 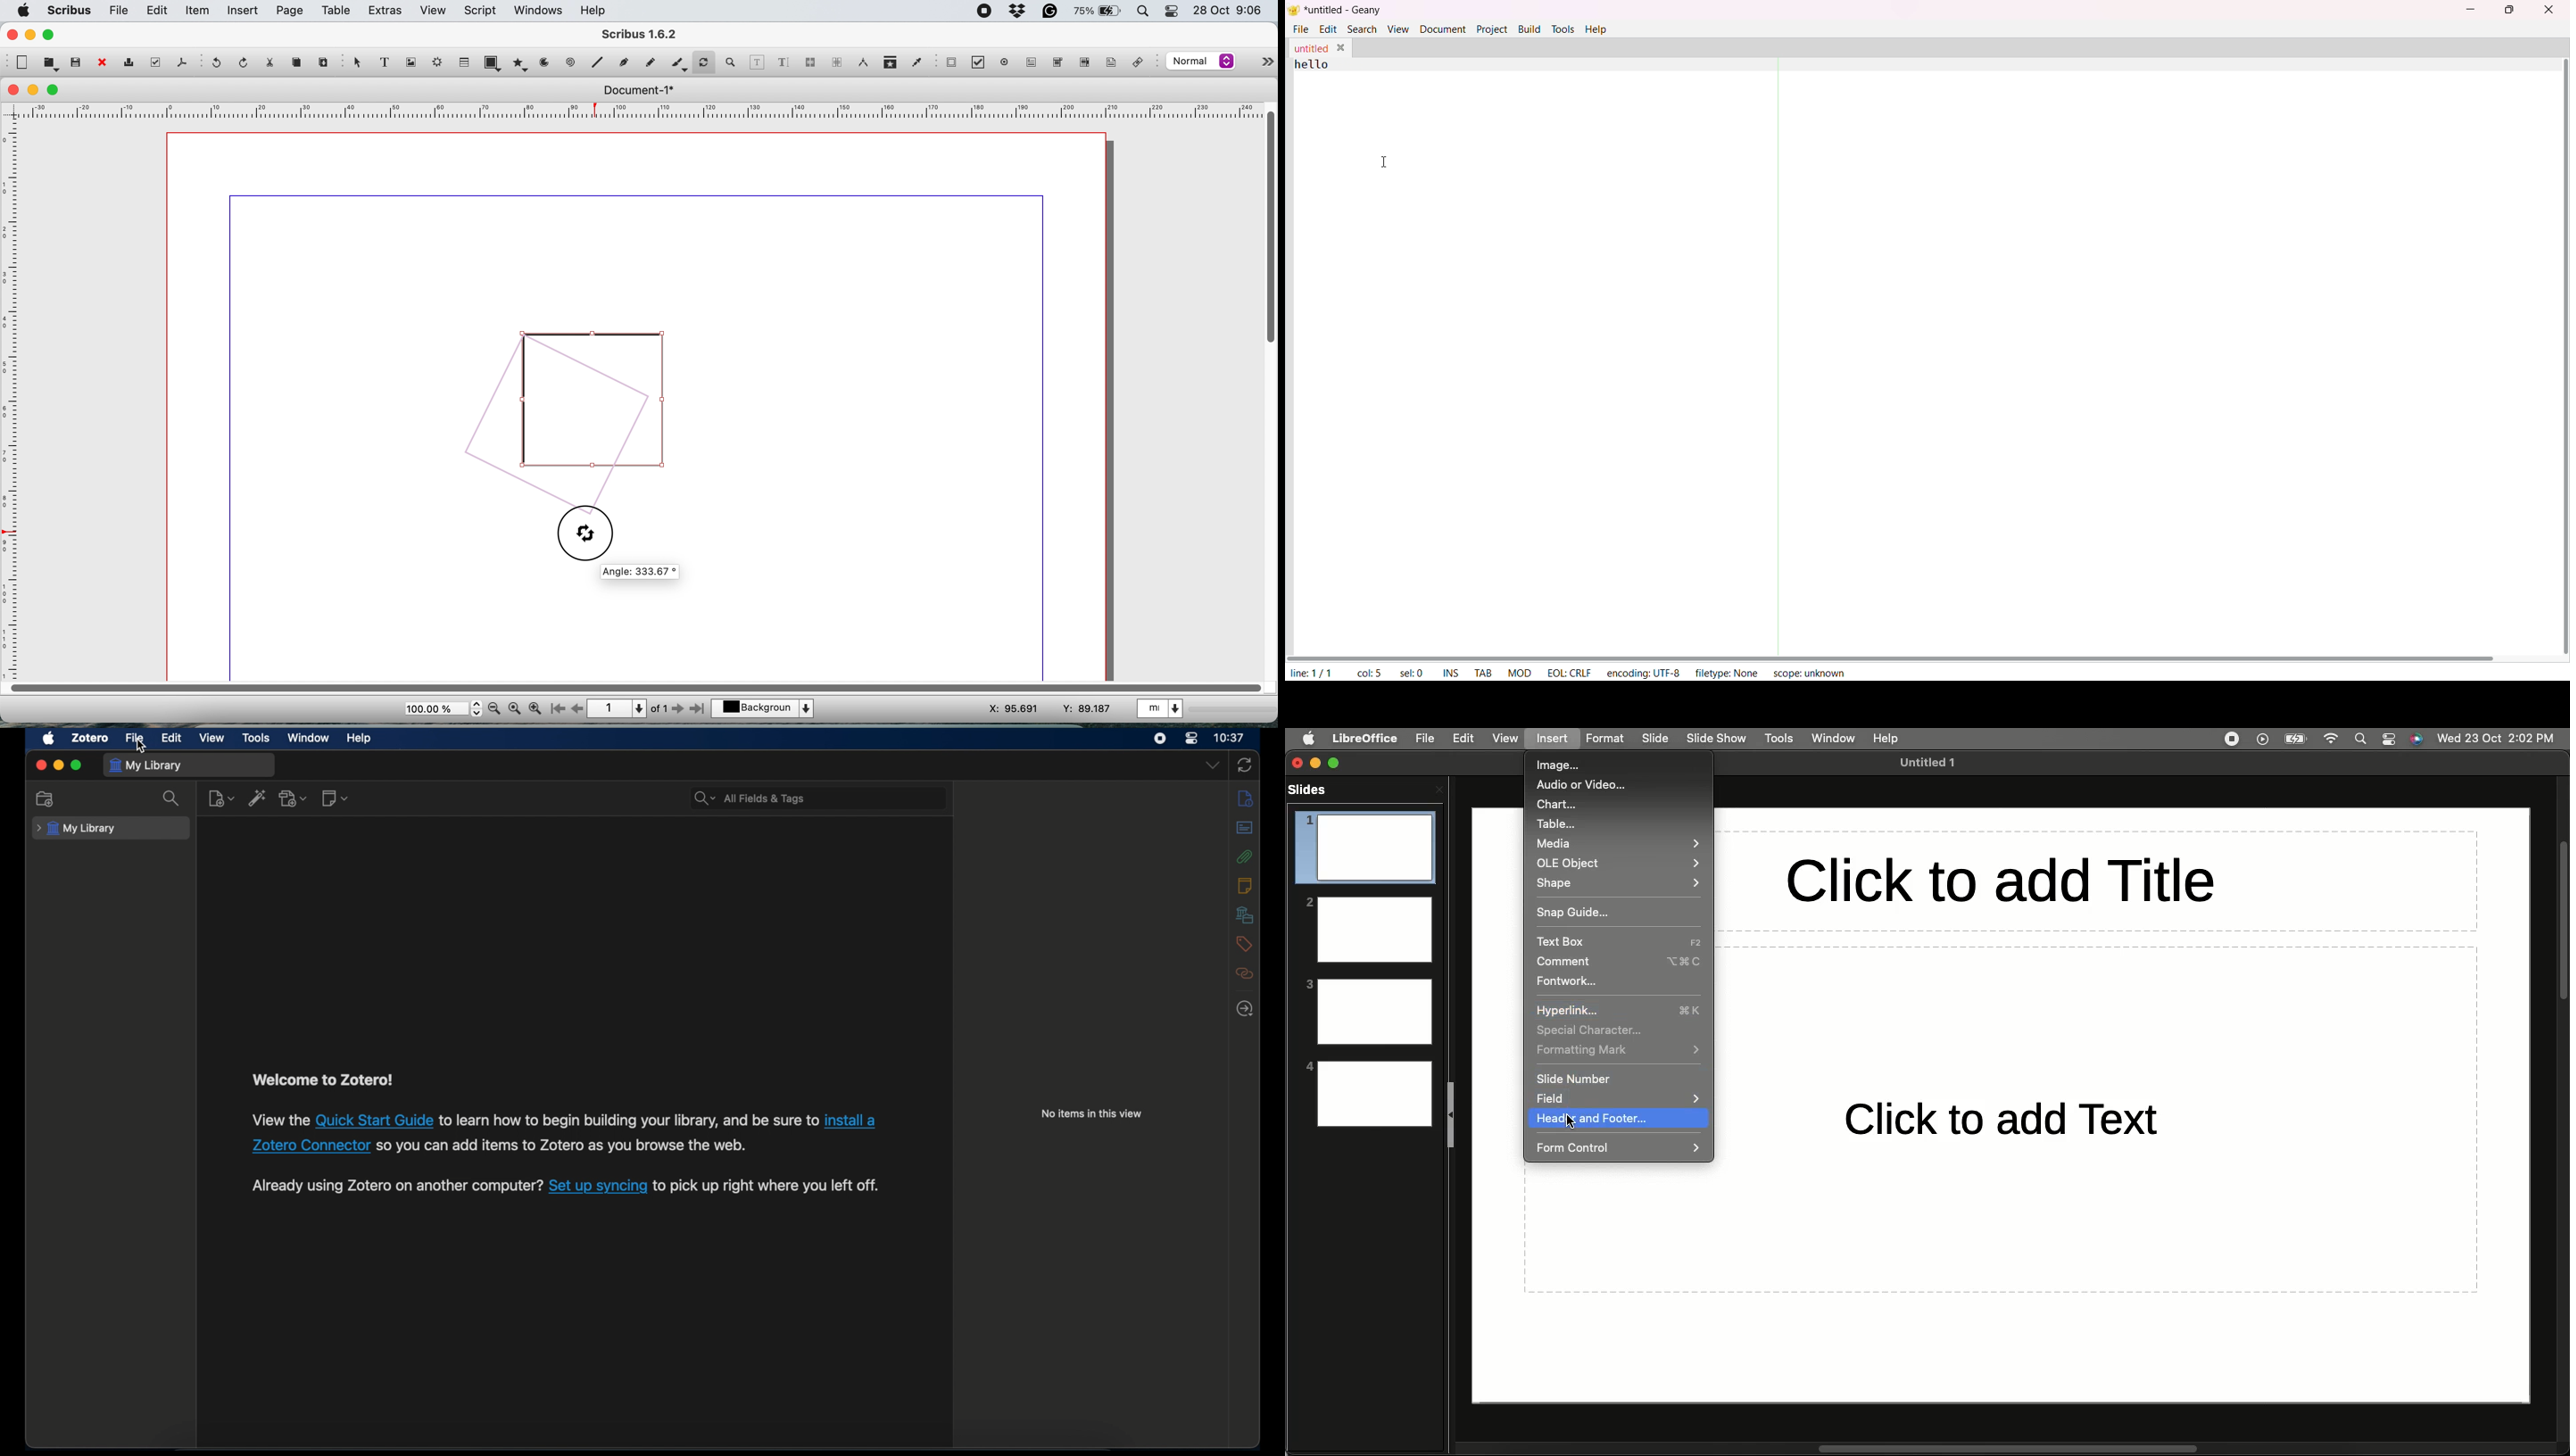 I want to click on Snap guide, so click(x=1576, y=912).